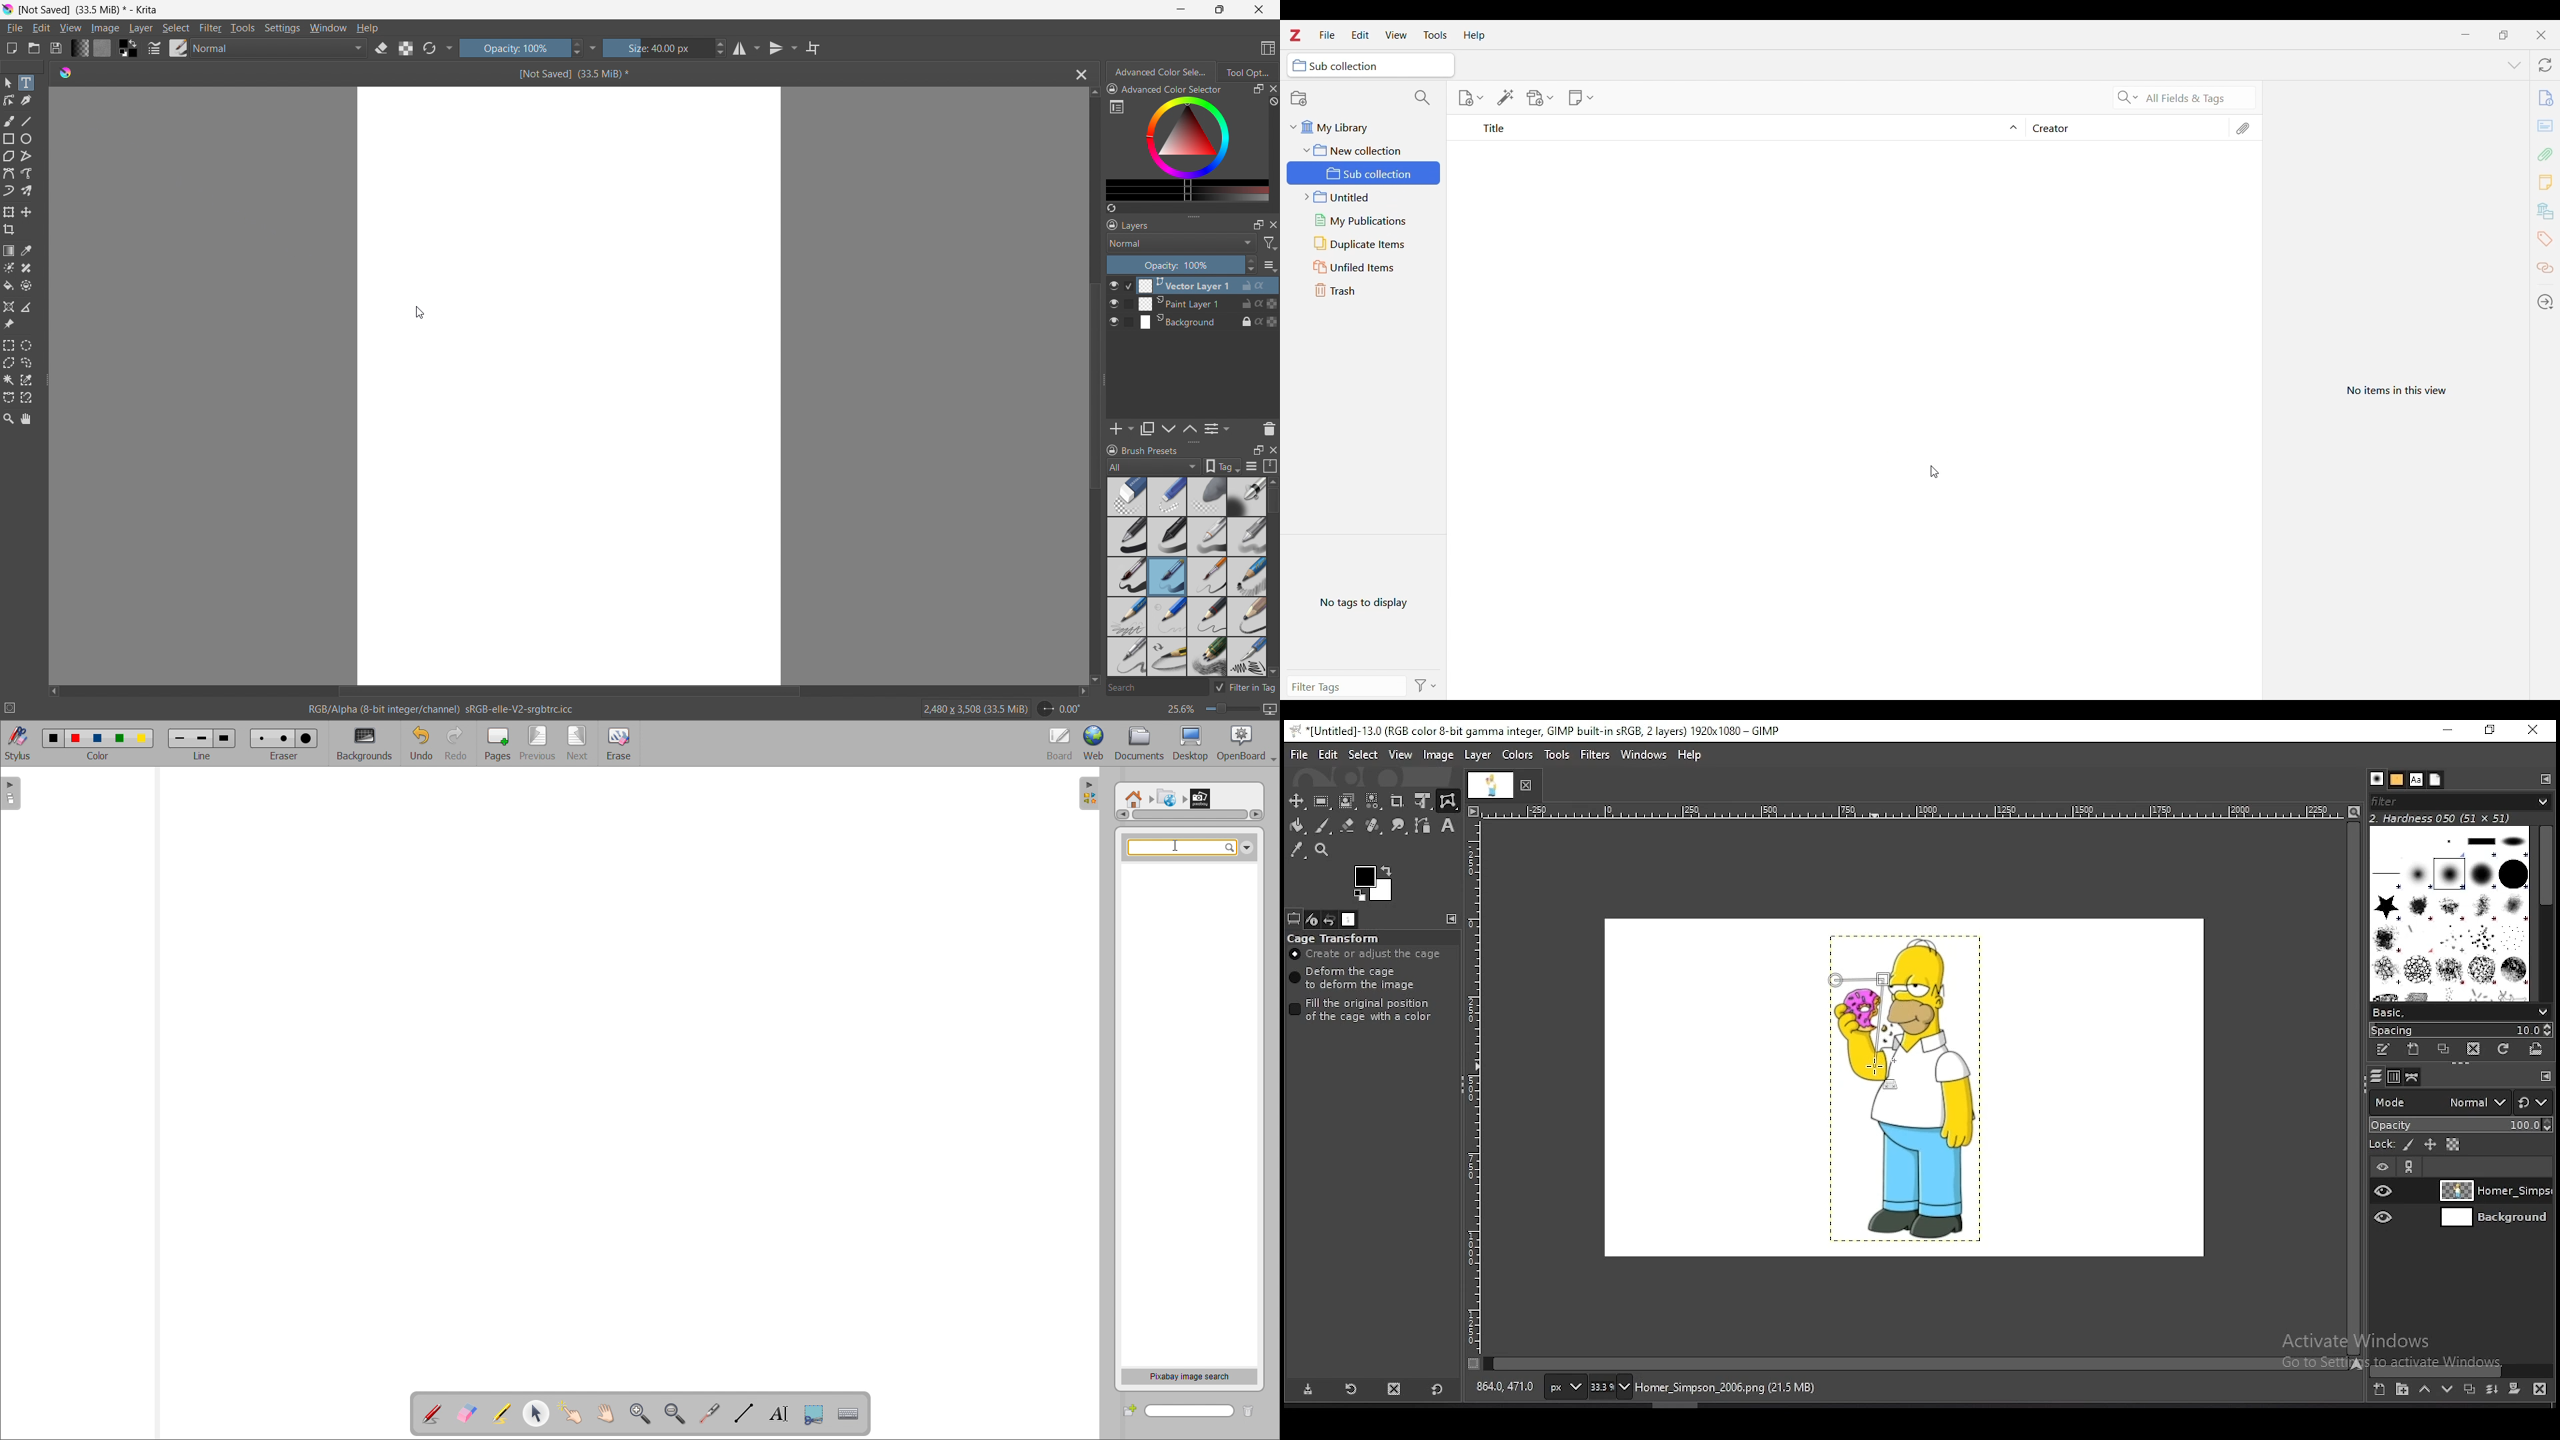 Image resolution: width=2576 pixels, height=1456 pixels. Describe the element at coordinates (2460, 1029) in the screenshot. I see `spacing` at that location.